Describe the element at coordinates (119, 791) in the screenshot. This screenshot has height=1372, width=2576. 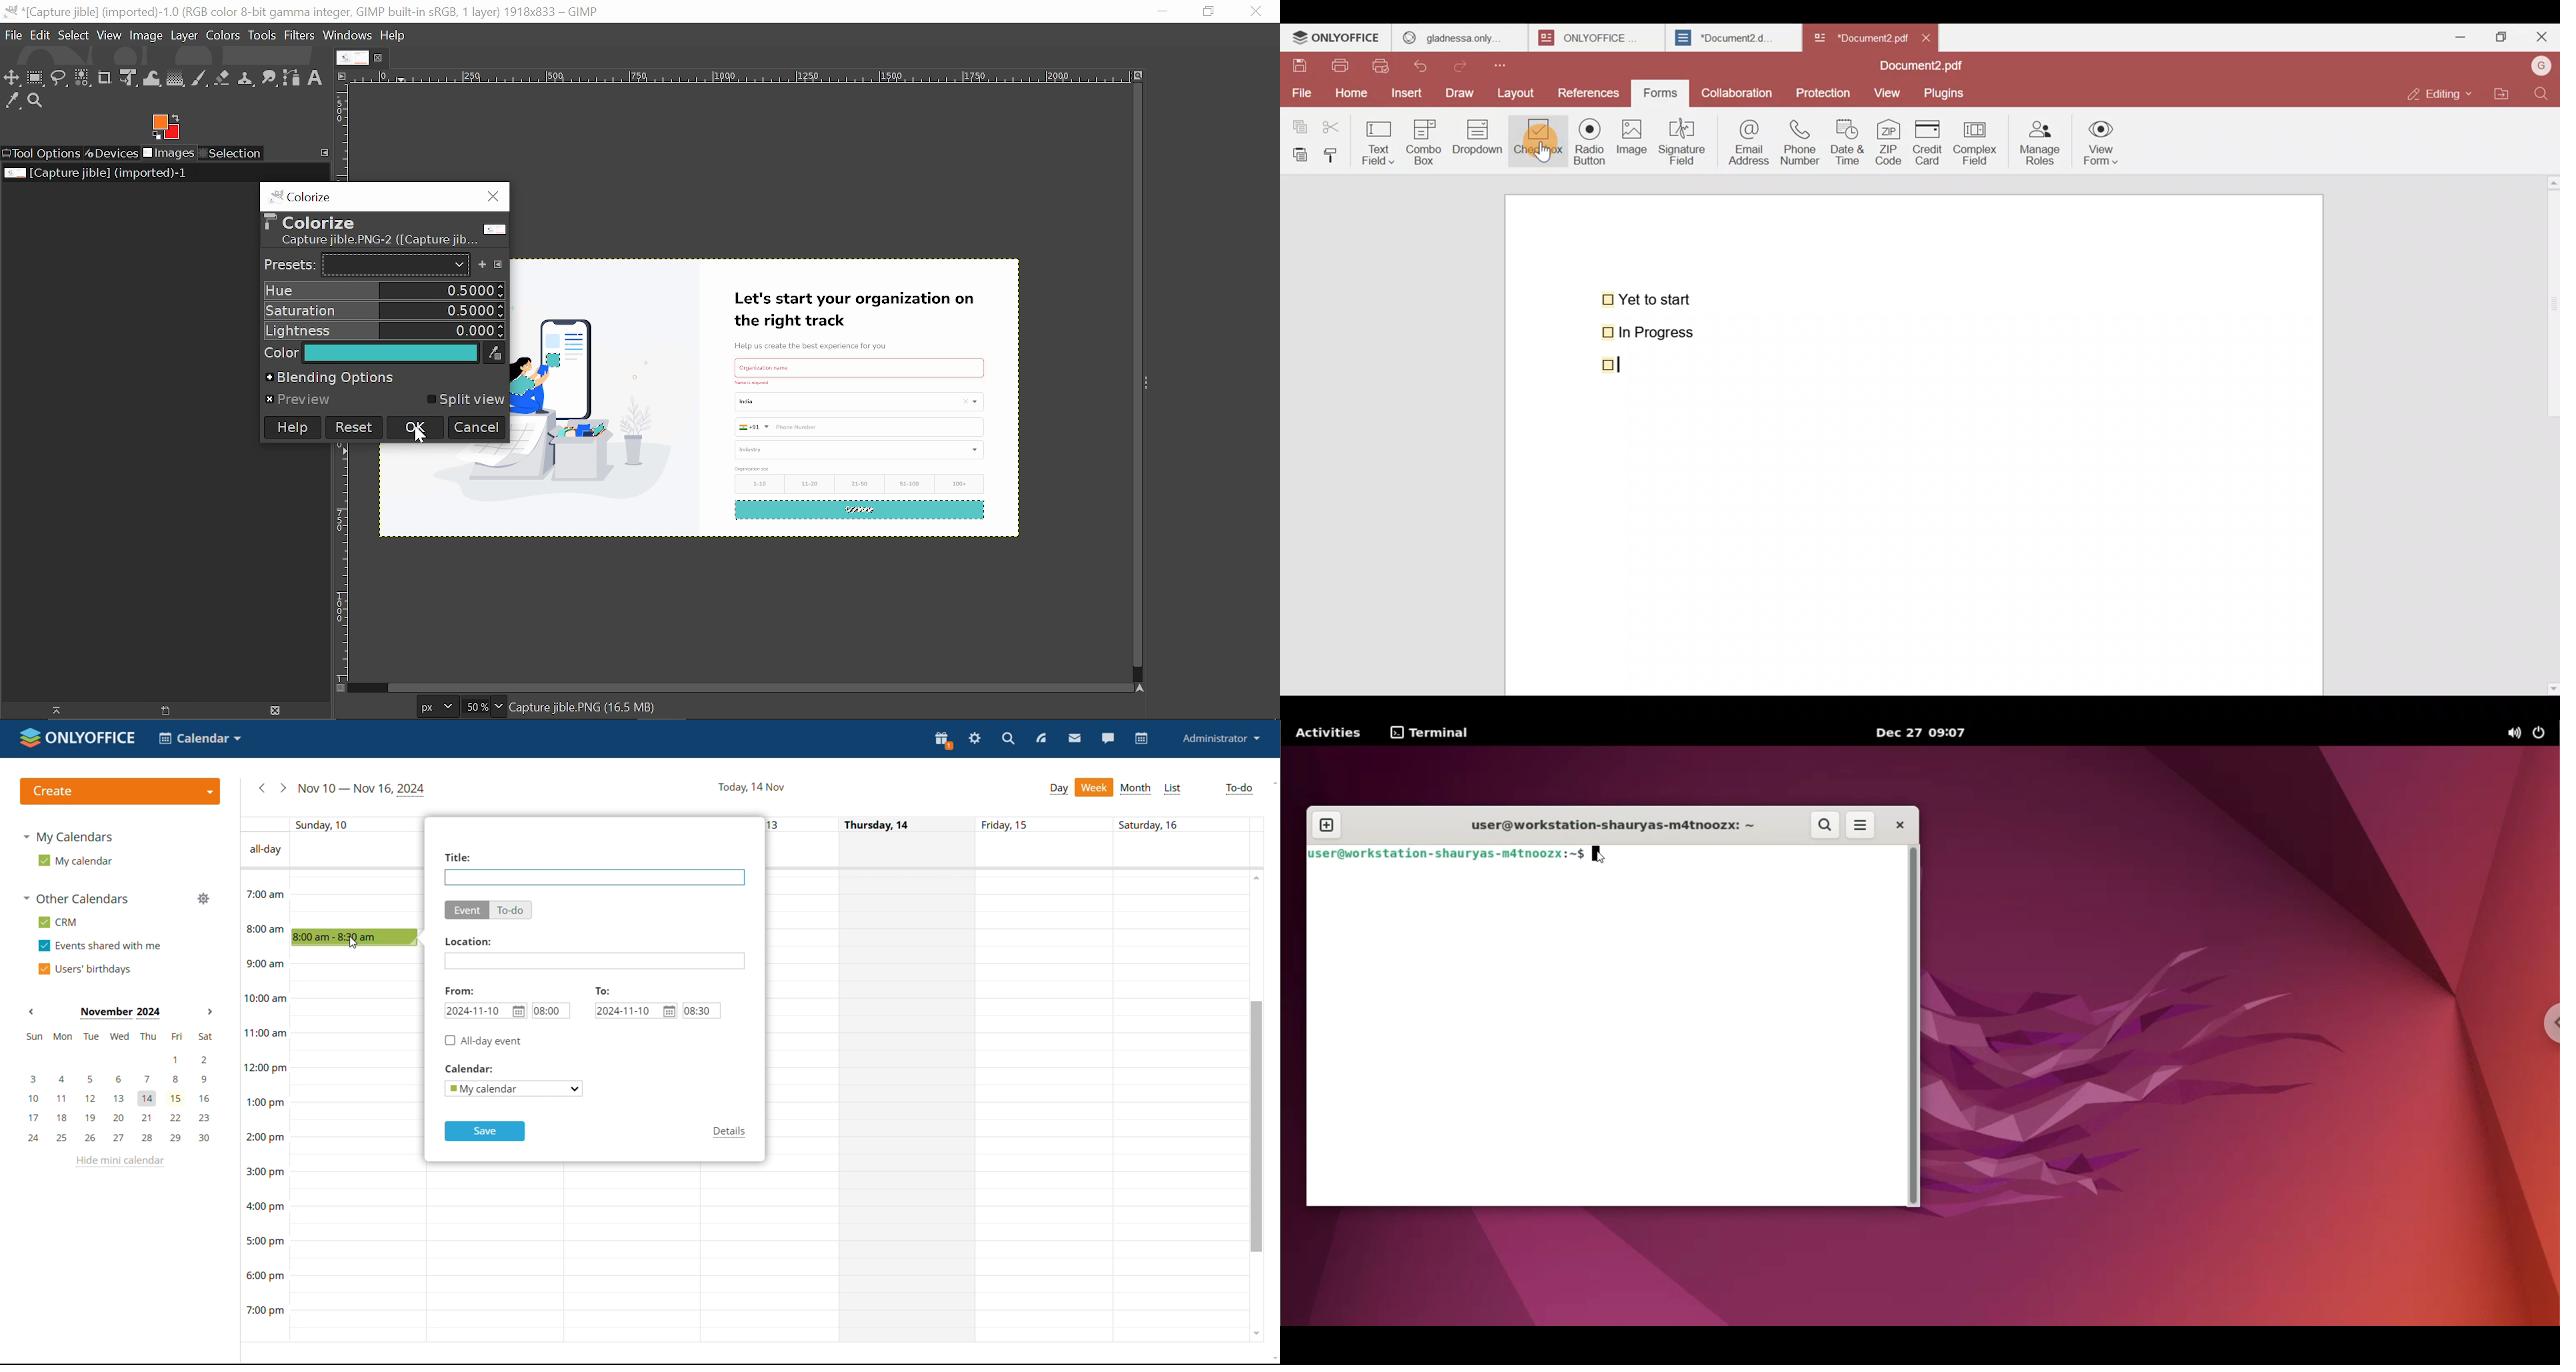
I see `create` at that location.